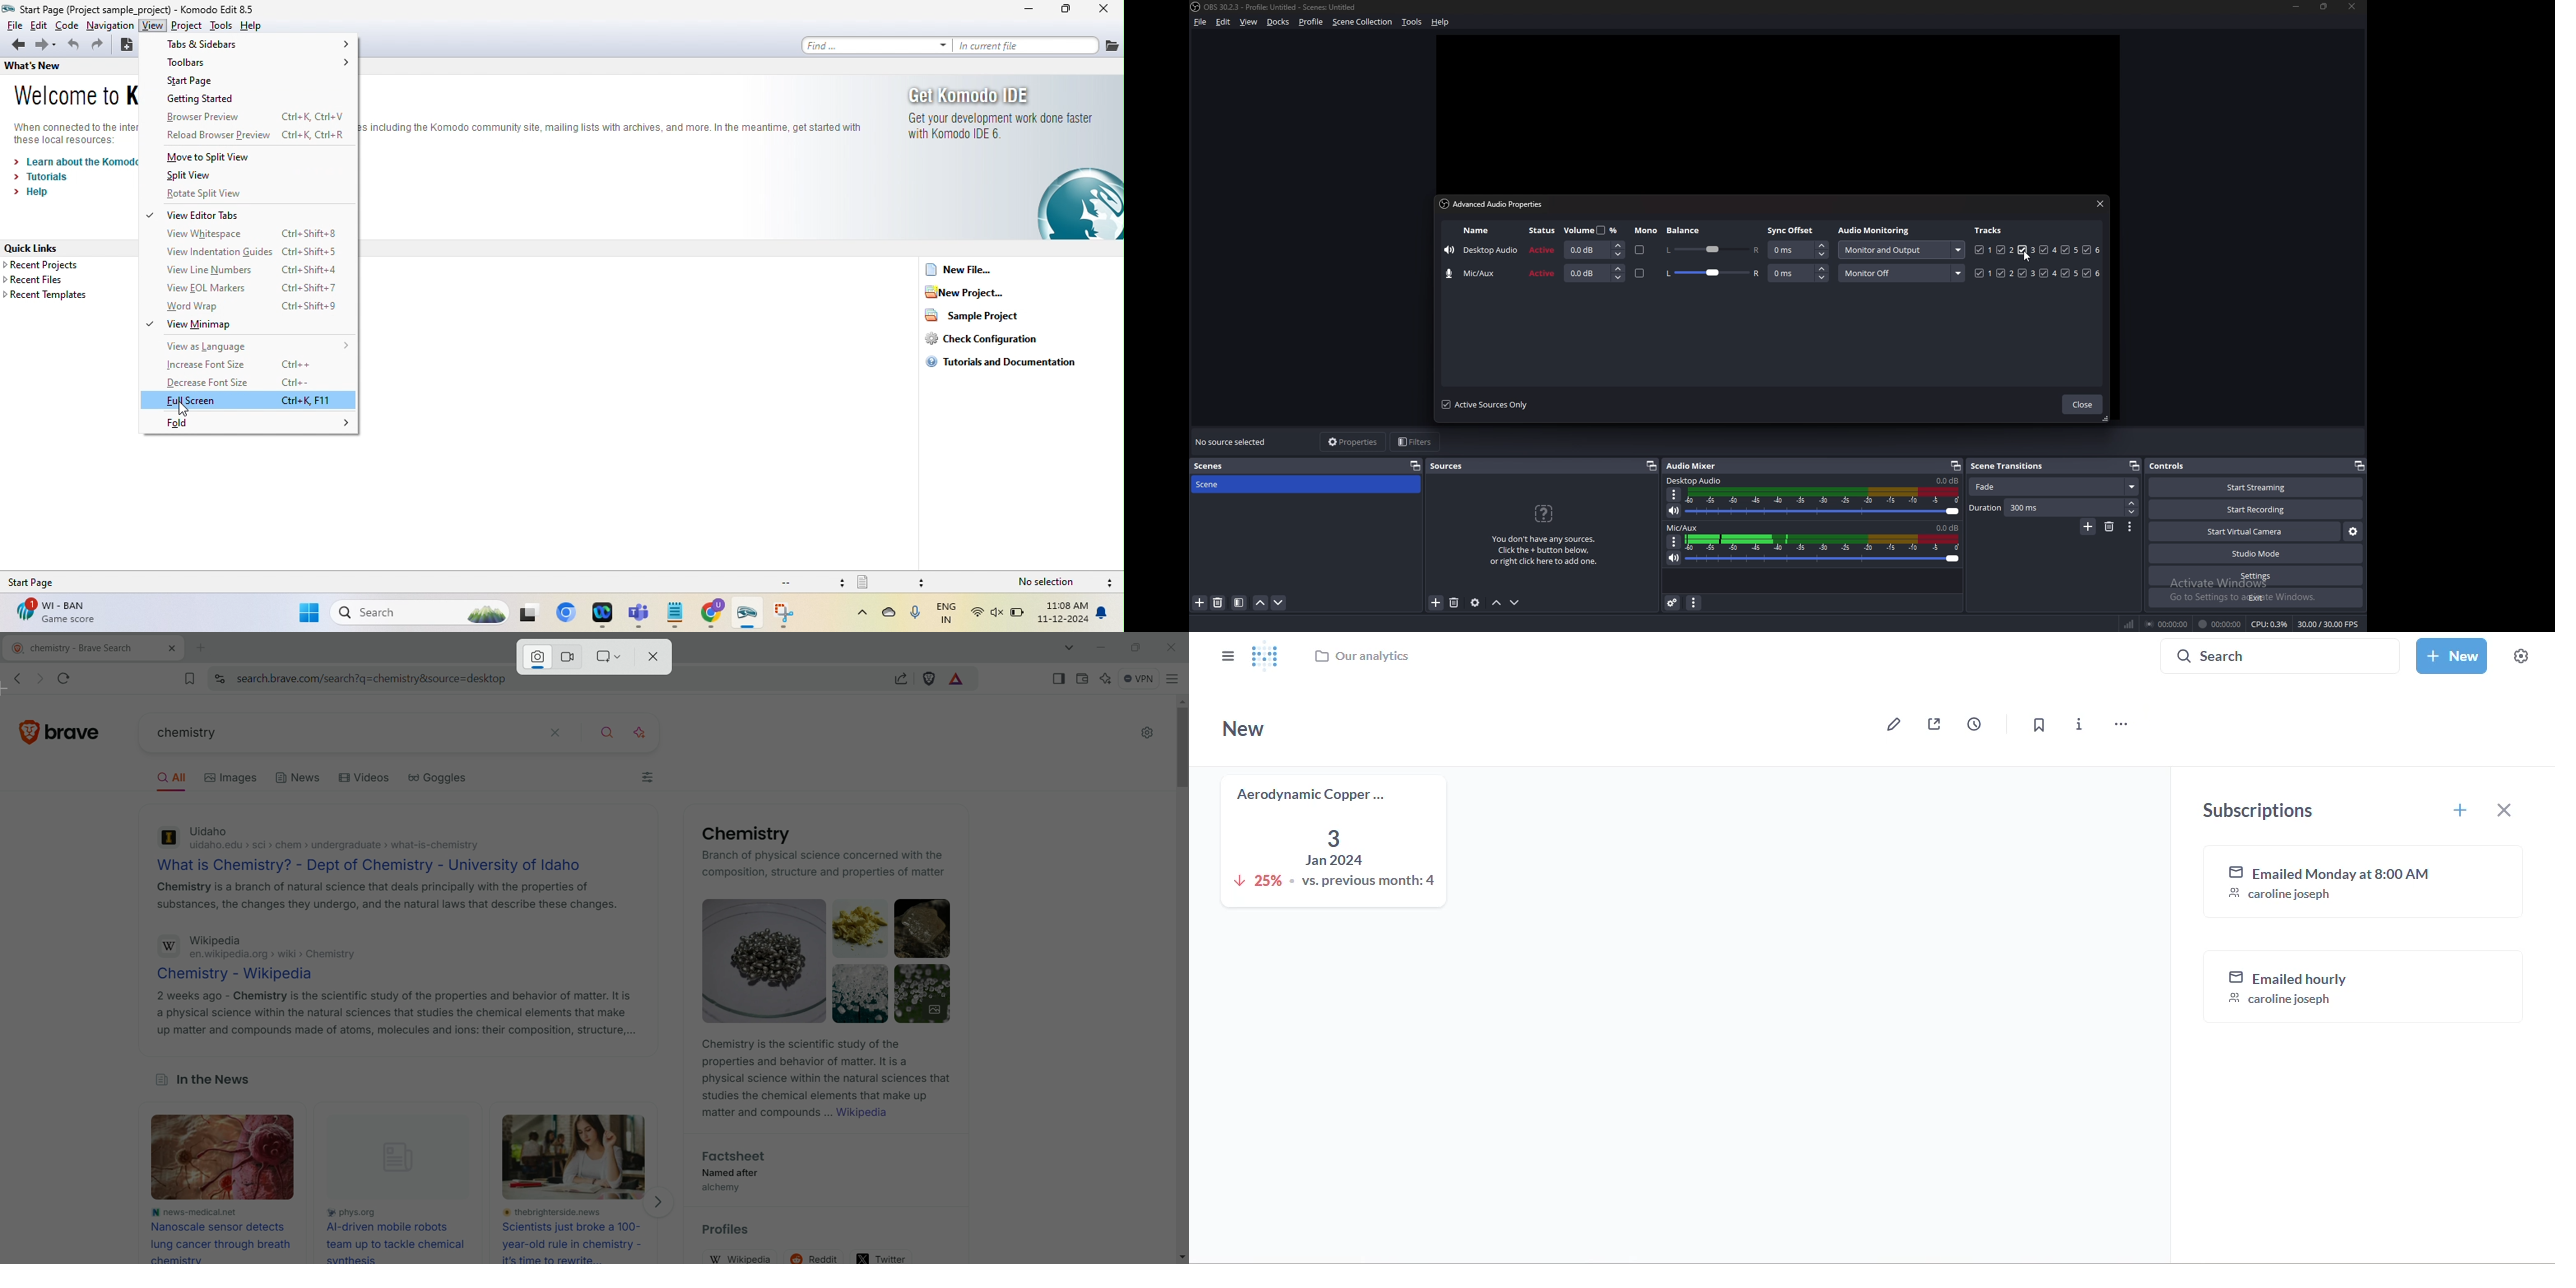  What do you see at coordinates (2133, 466) in the screenshot?
I see `pop out` at bounding box center [2133, 466].